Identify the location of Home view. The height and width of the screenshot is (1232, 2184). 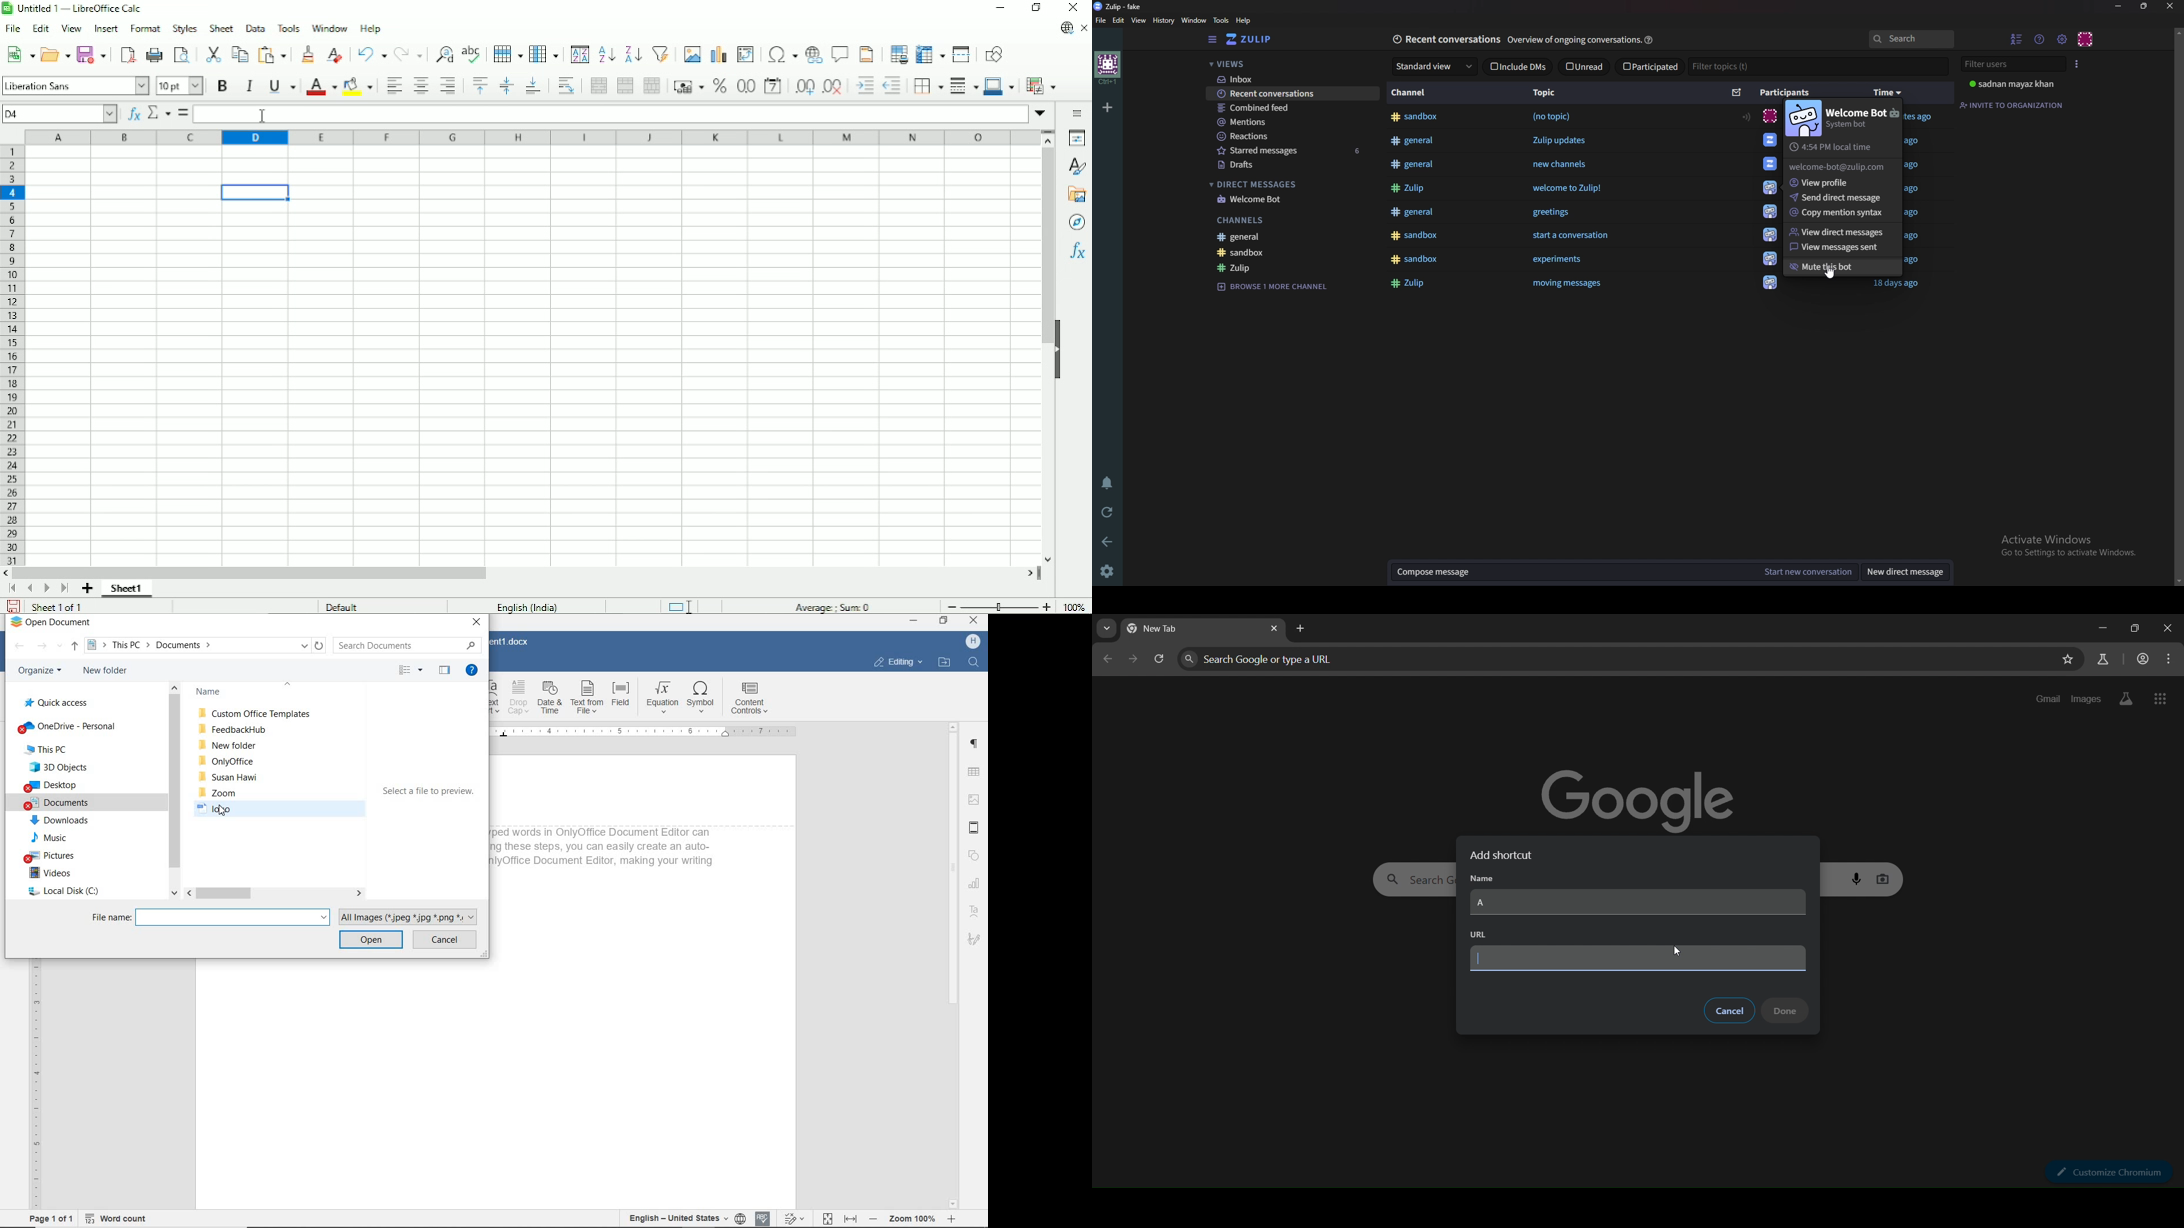
(1256, 40).